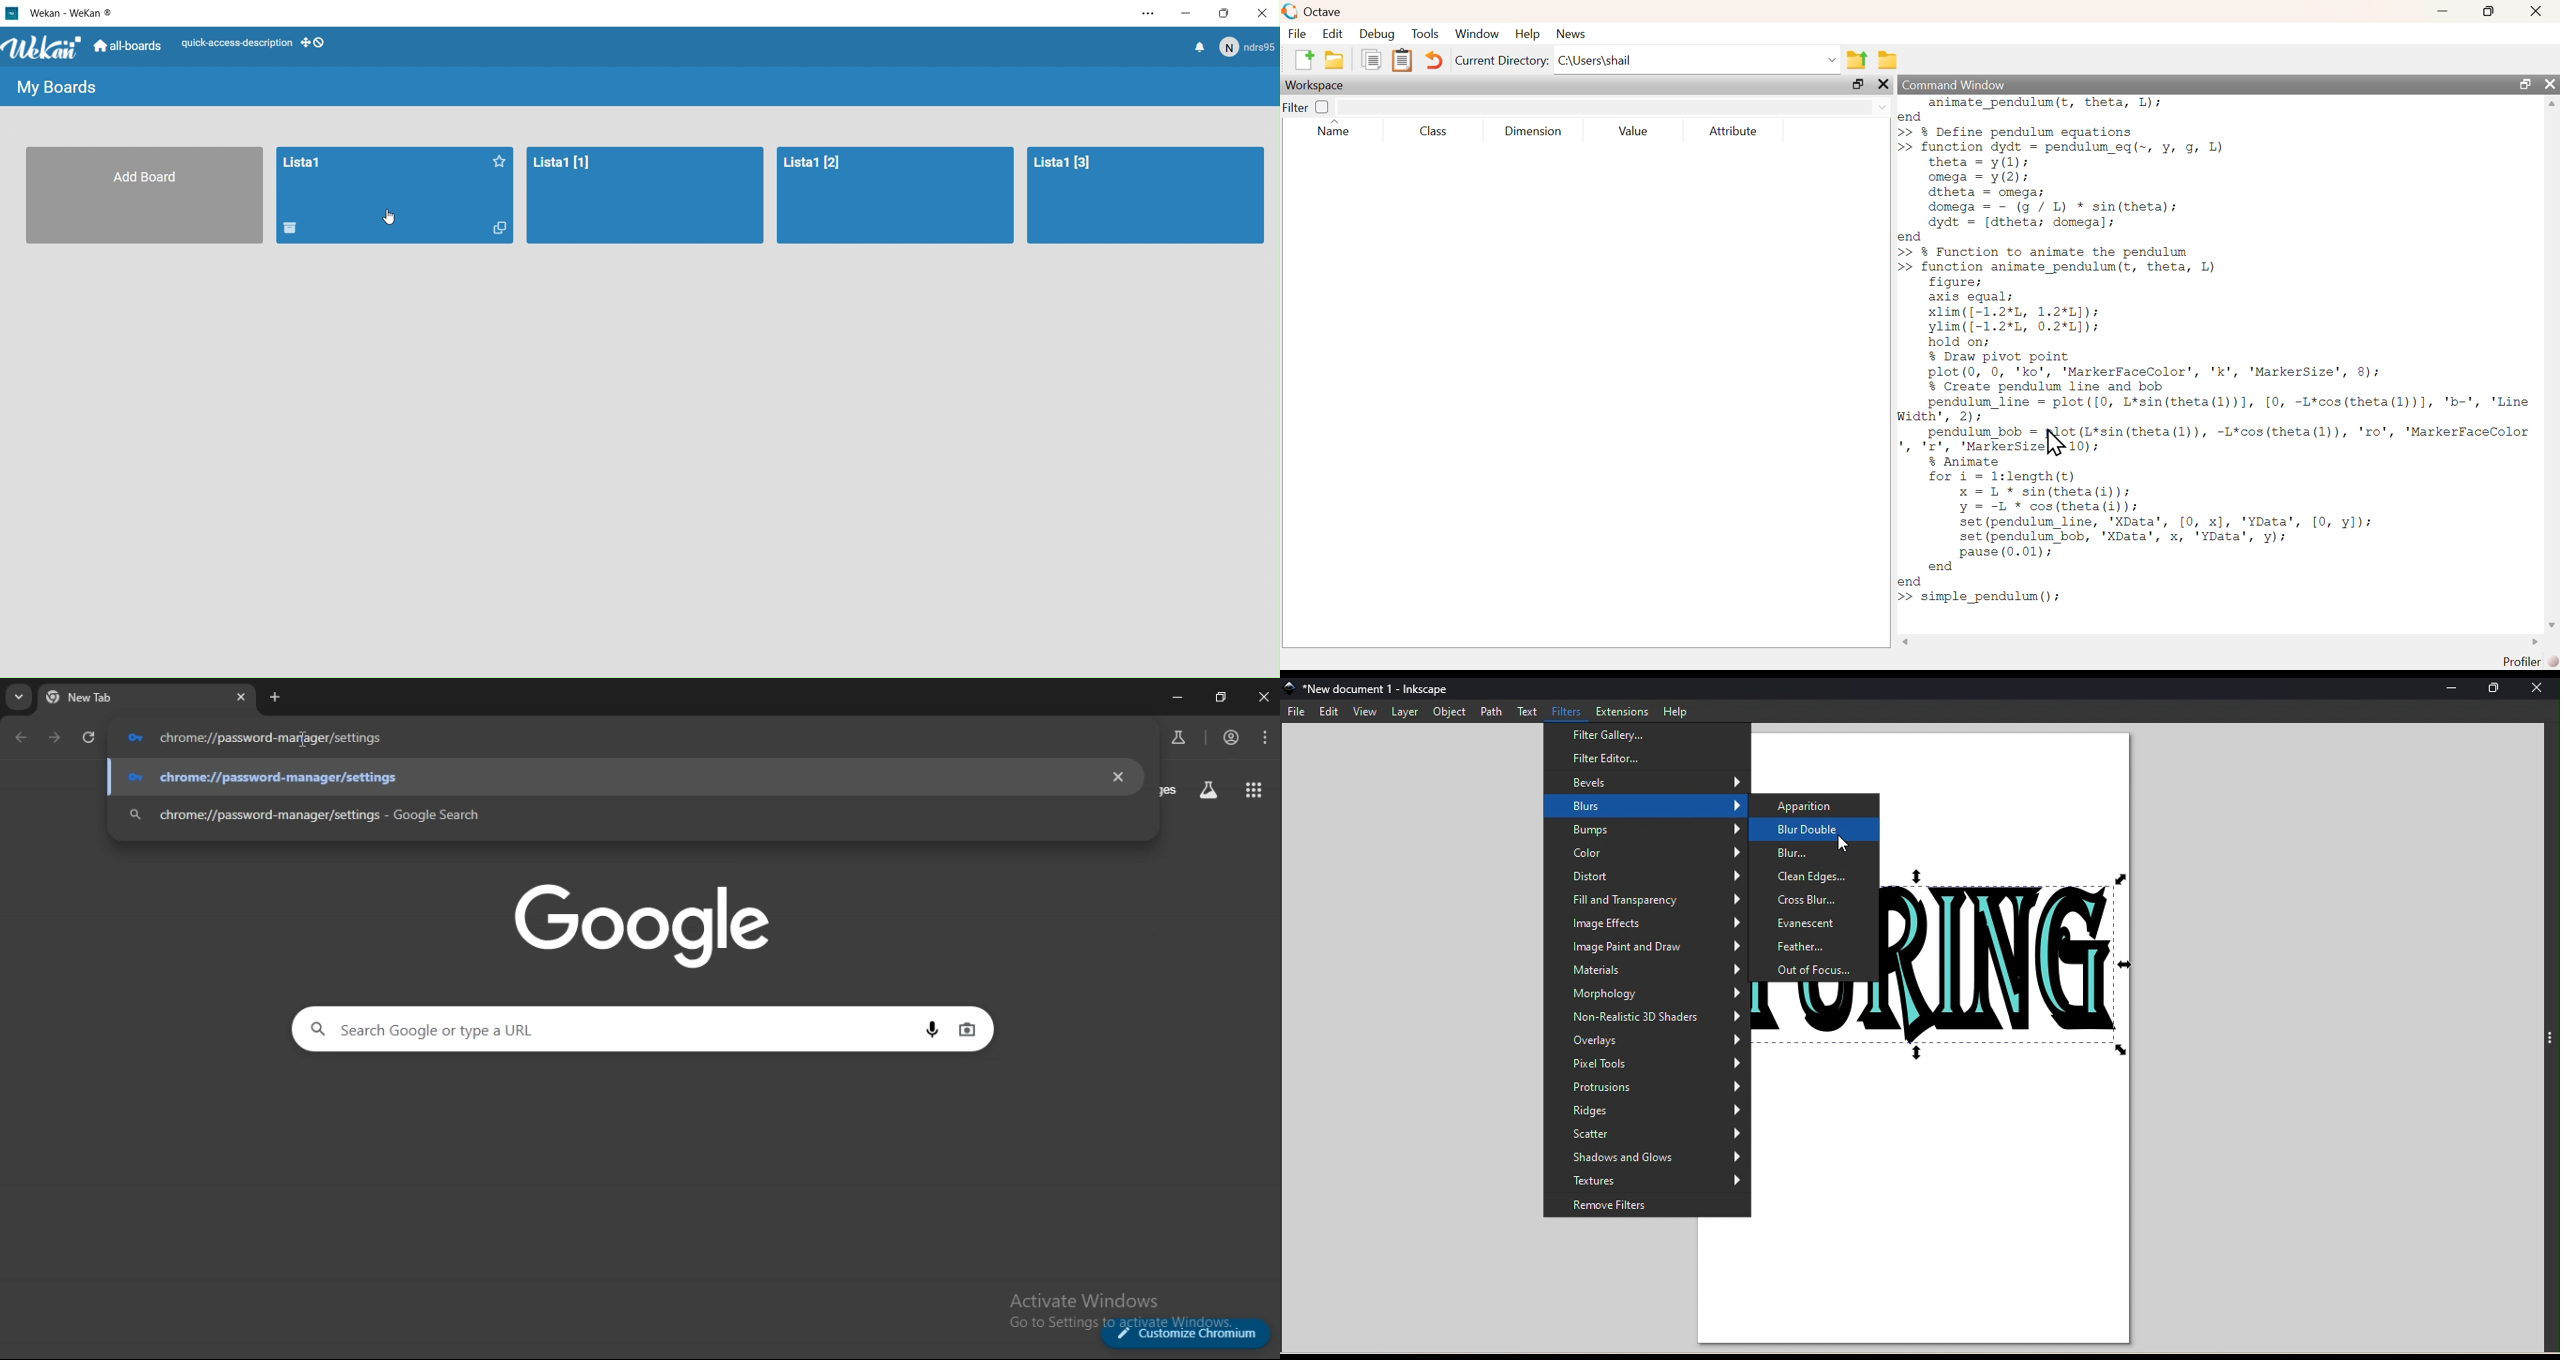  Describe the element at coordinates (1435, 62) in the screenshot. I see `Undo` at that location.